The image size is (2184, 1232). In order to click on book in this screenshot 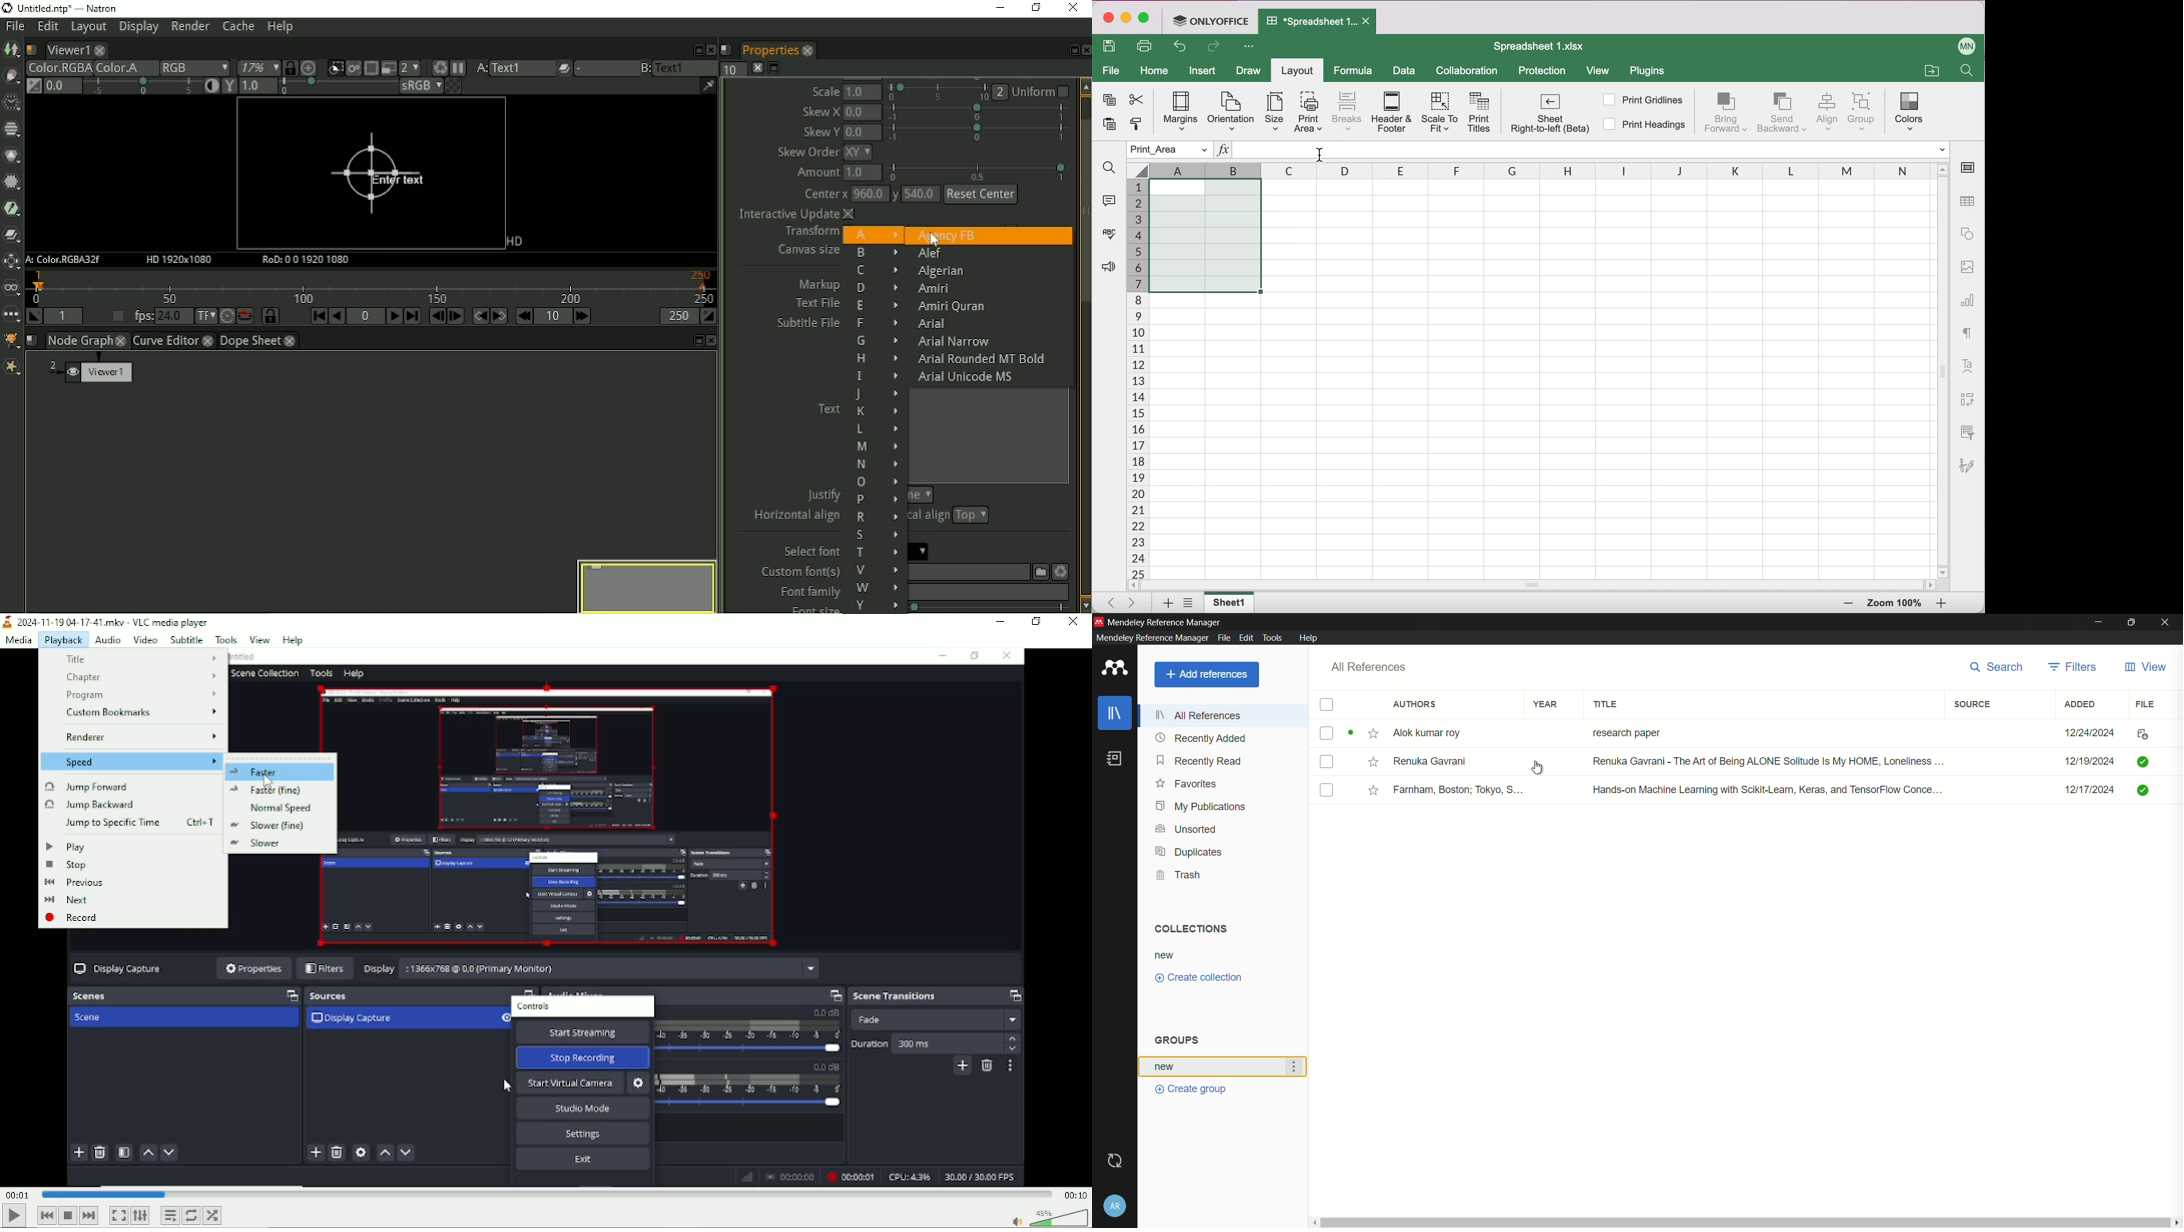, I will do `click(1115, 758)`.